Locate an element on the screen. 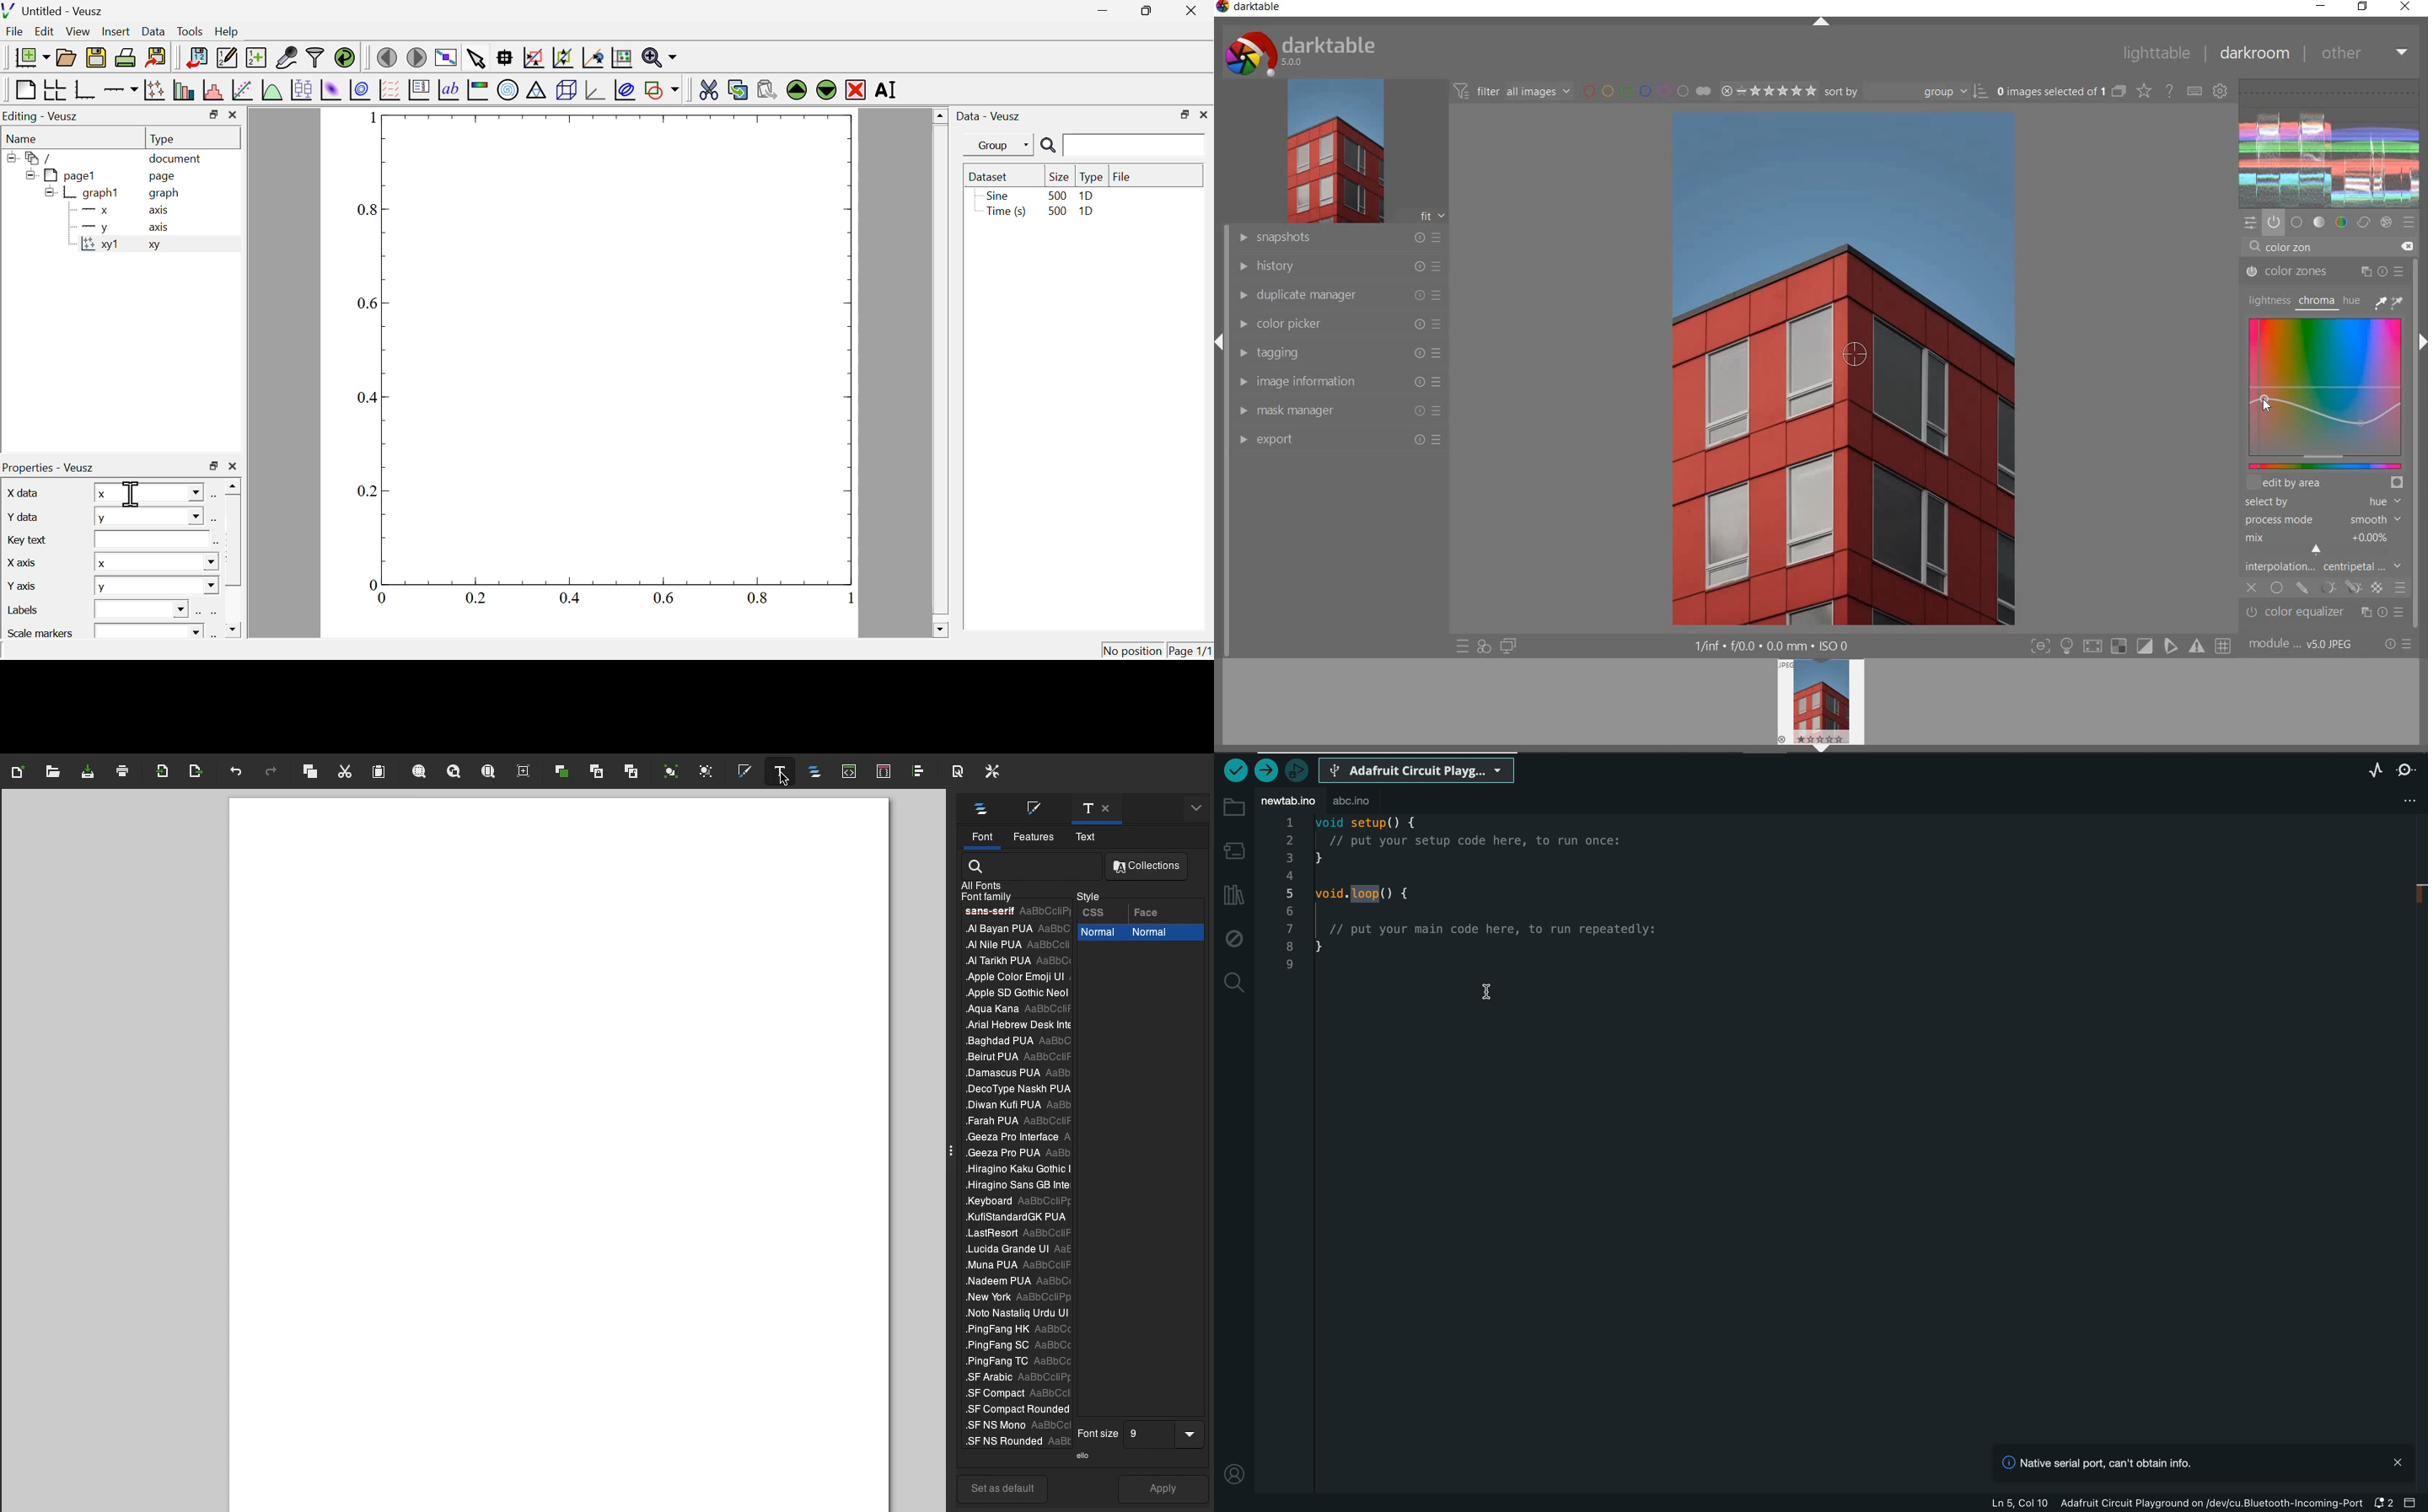 The width and height of the screenshot is (2436, 1512). Sort is located at coordinates (1907, 92).